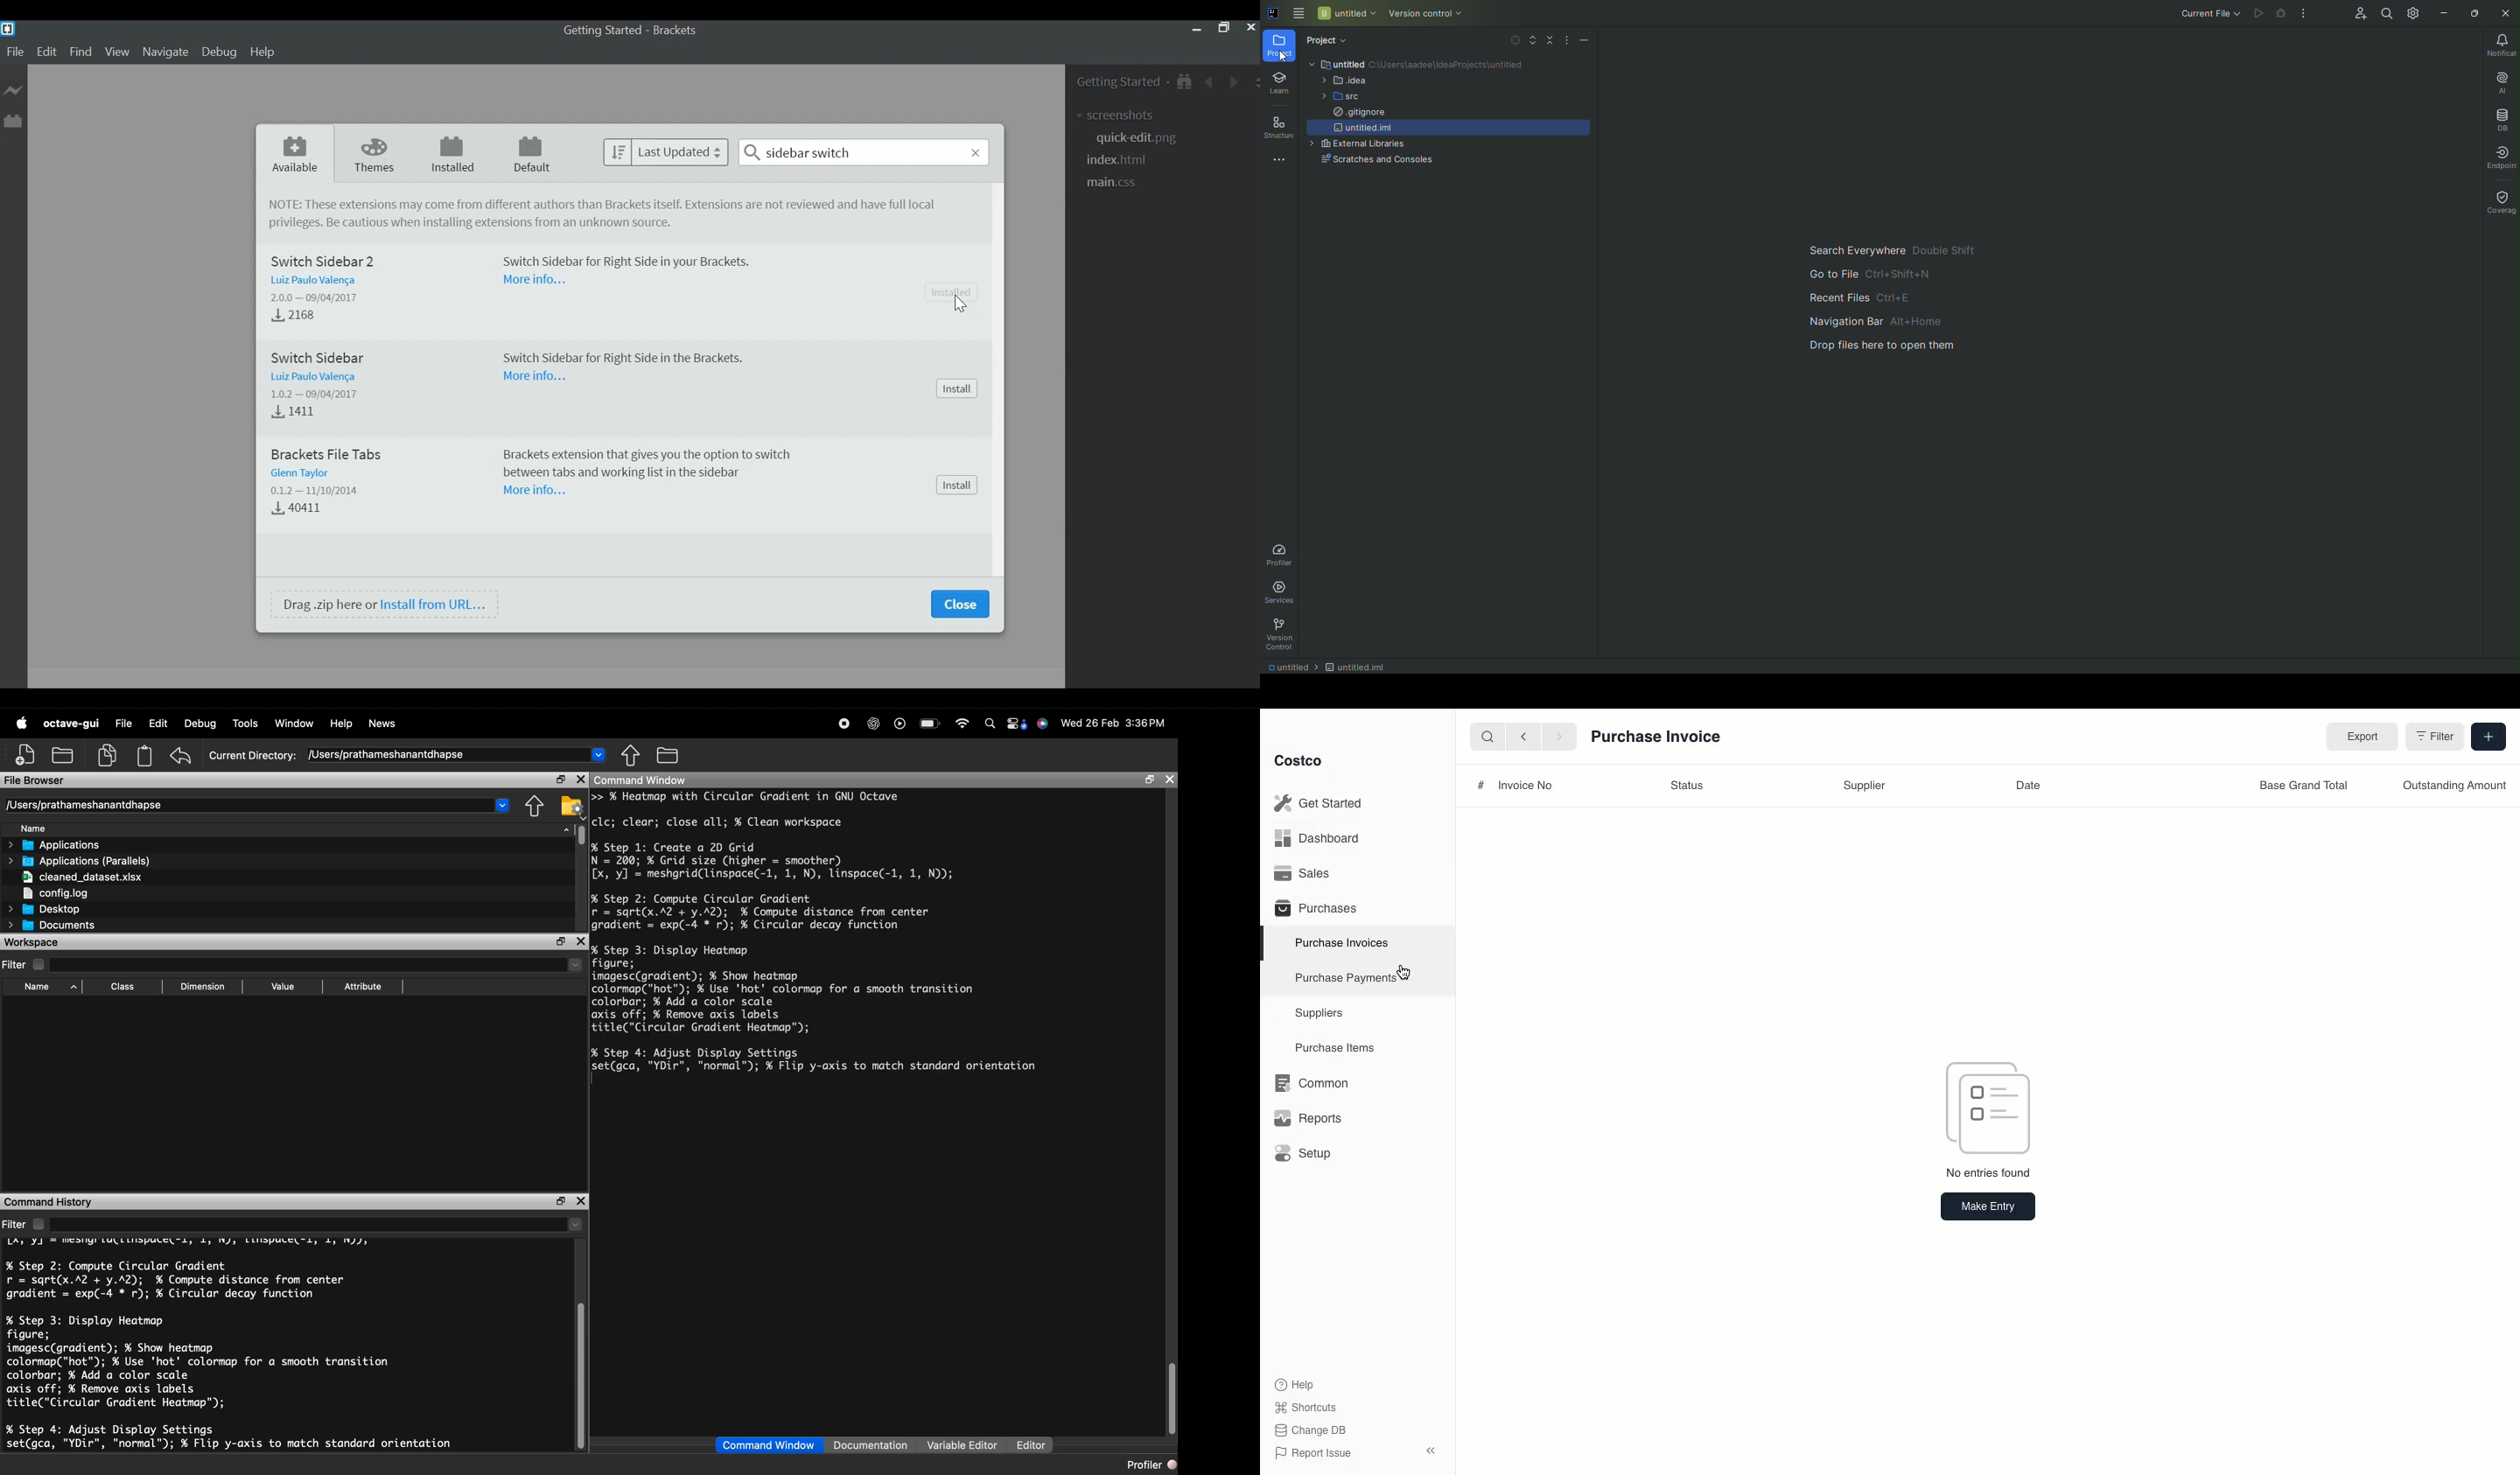 The height and width of the screenshot is (1484, 2520). I want to click on html navigation, so click(1122, 161).